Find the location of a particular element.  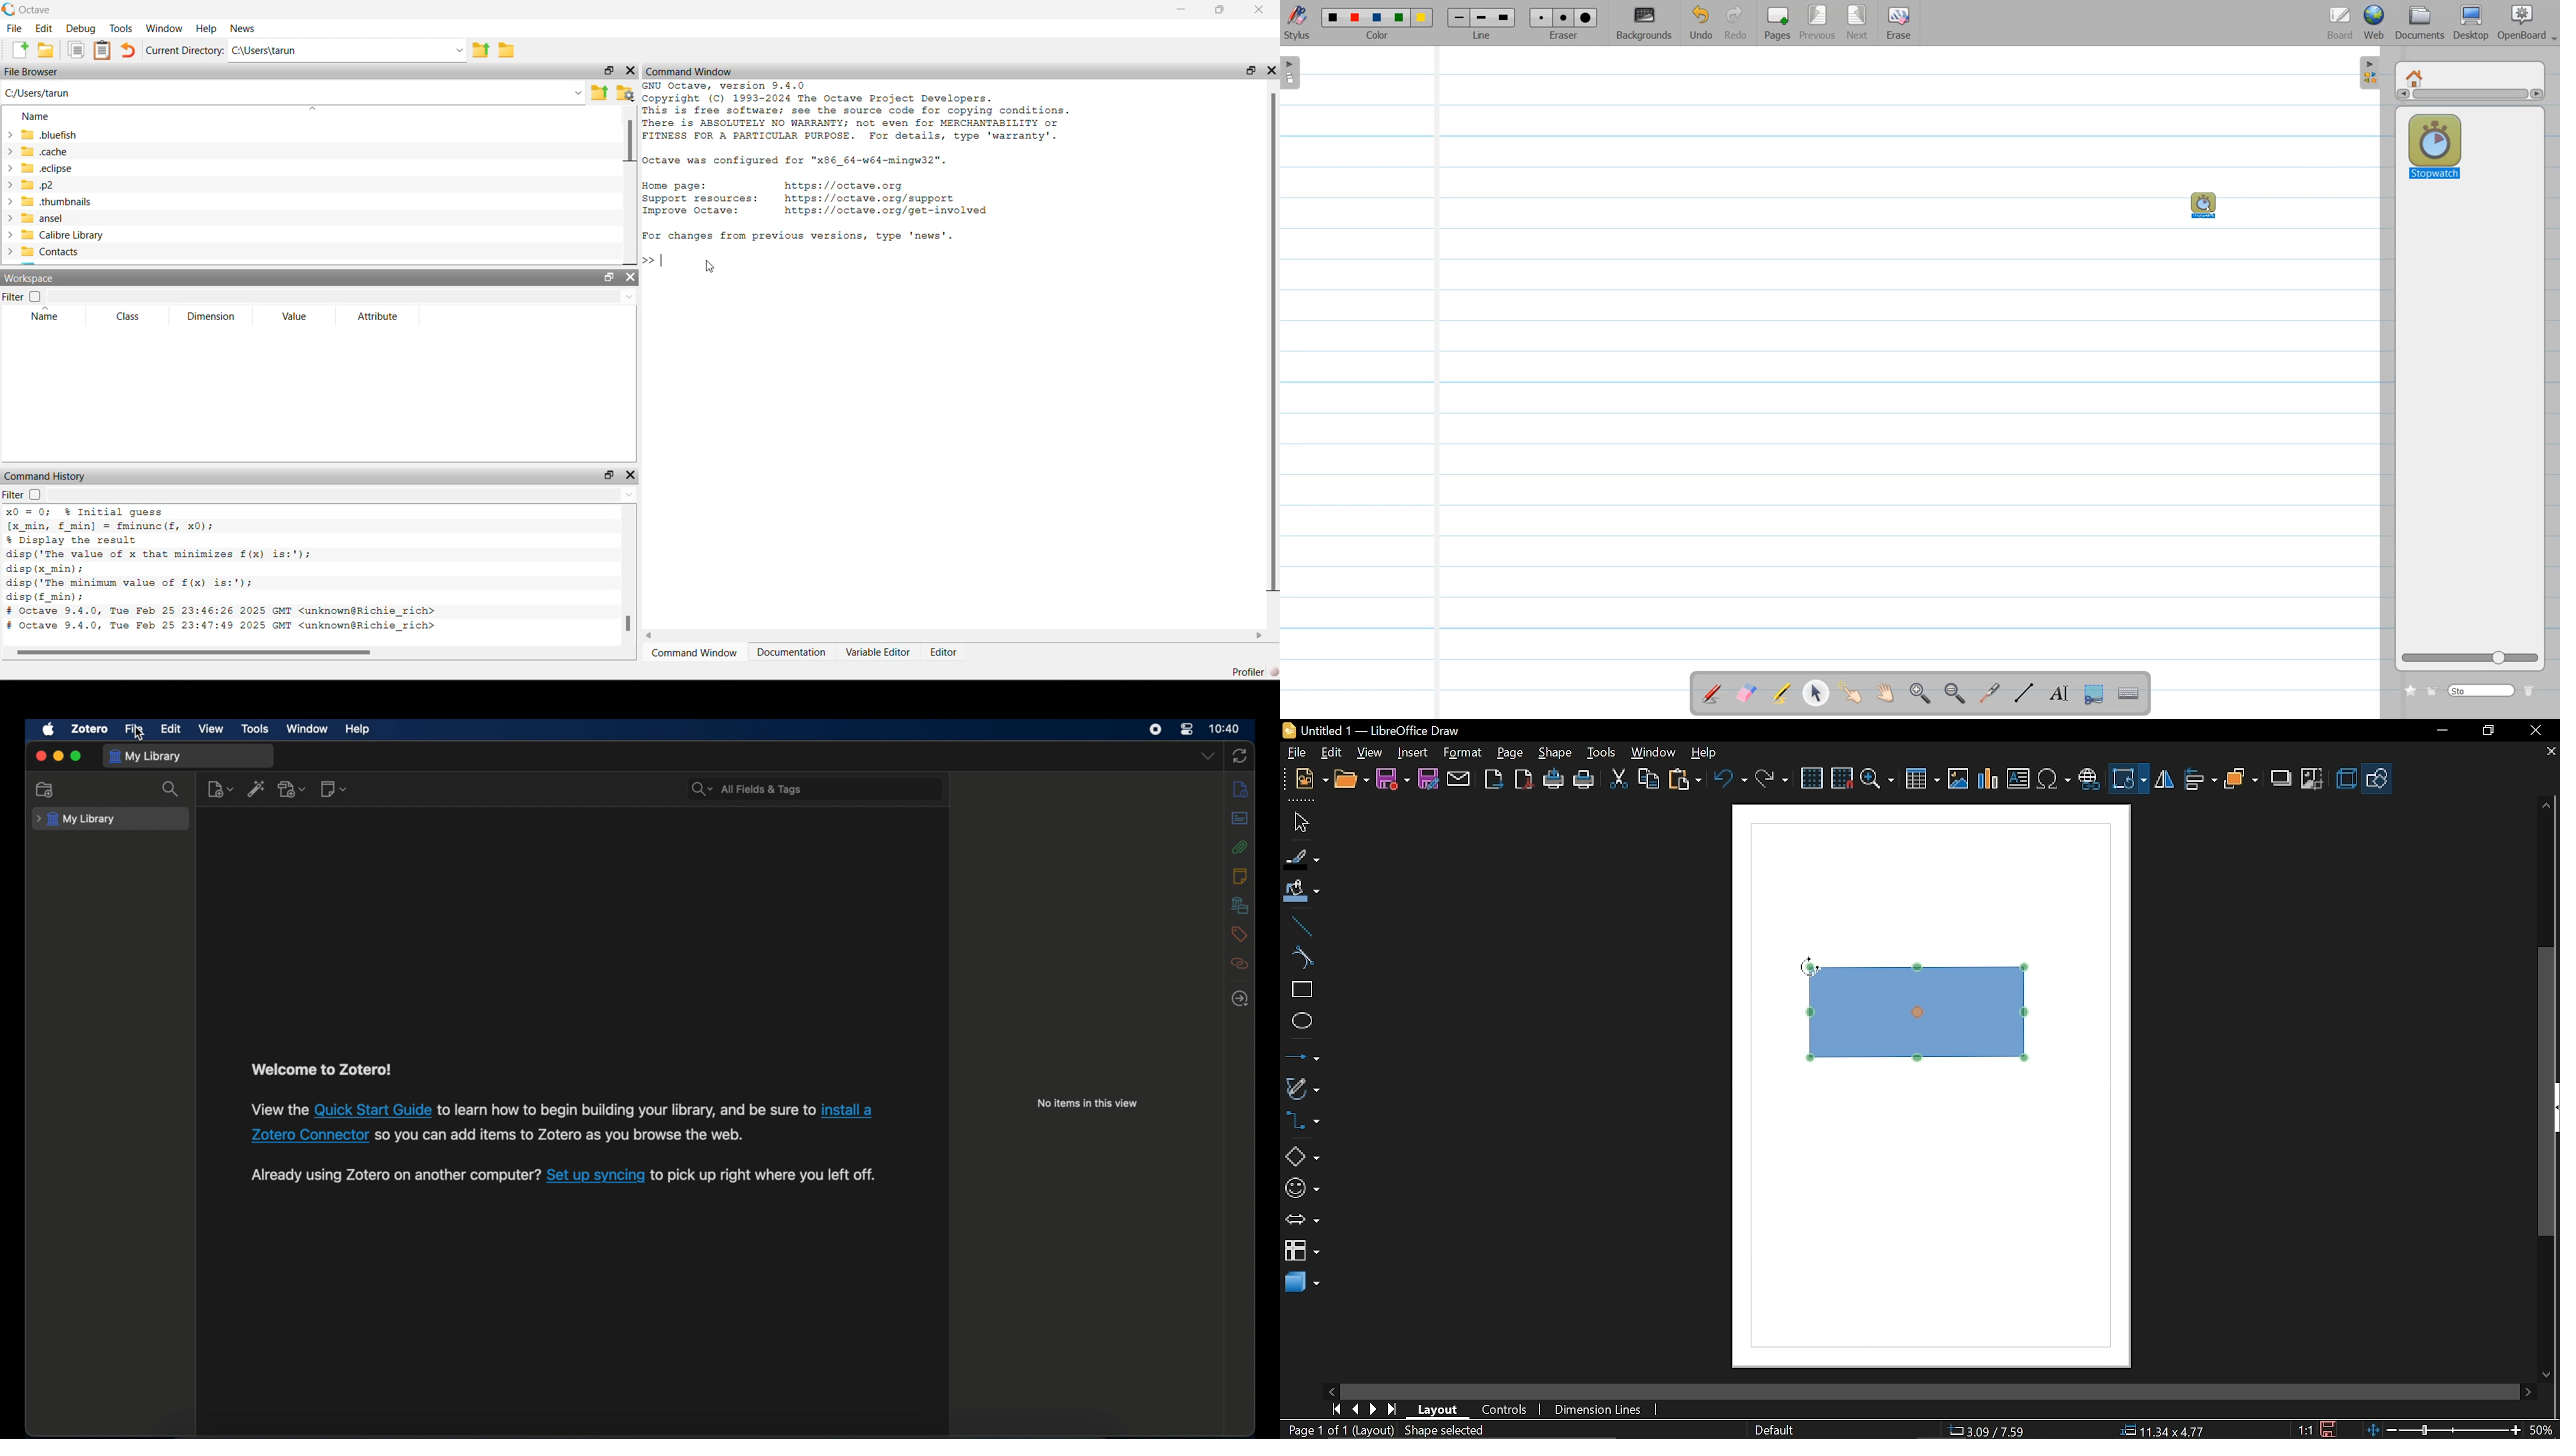

Current diagram is located at coordinates (1925, 1016).